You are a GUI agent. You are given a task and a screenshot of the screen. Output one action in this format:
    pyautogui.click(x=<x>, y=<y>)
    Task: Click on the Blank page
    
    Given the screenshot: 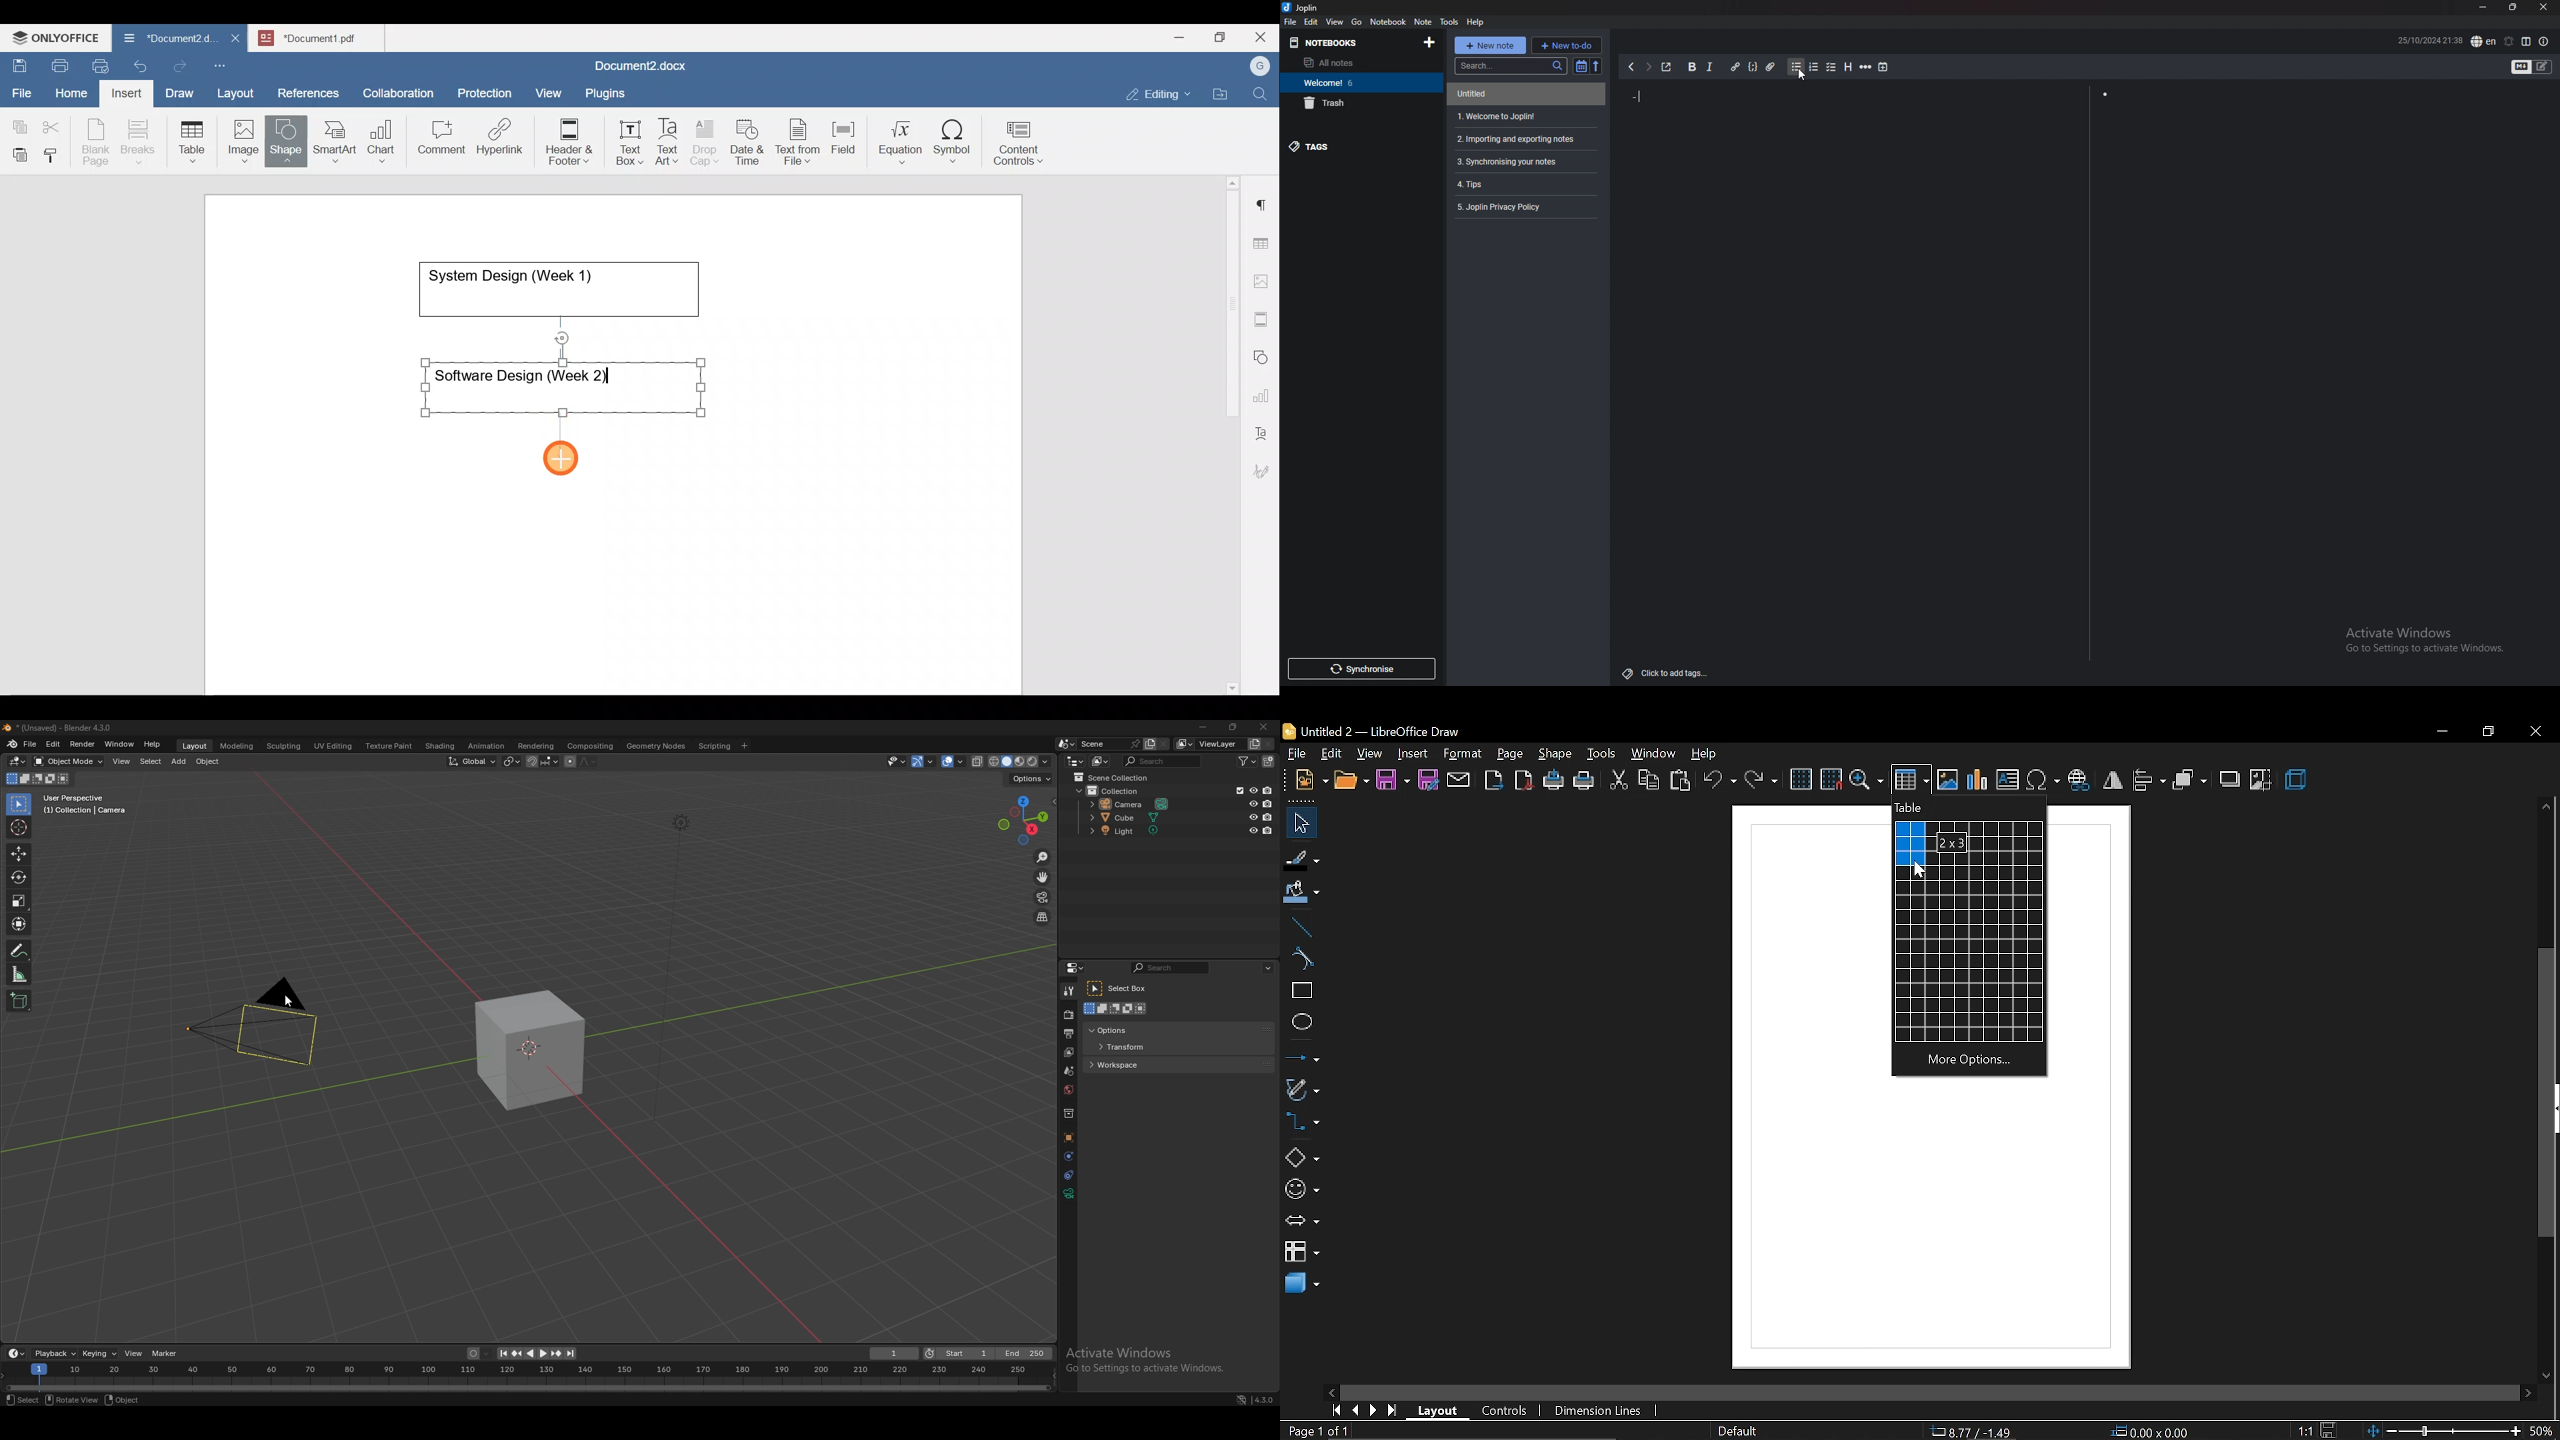 What is the action you would take?
    pyautogui.click(x=97, y=142)
    